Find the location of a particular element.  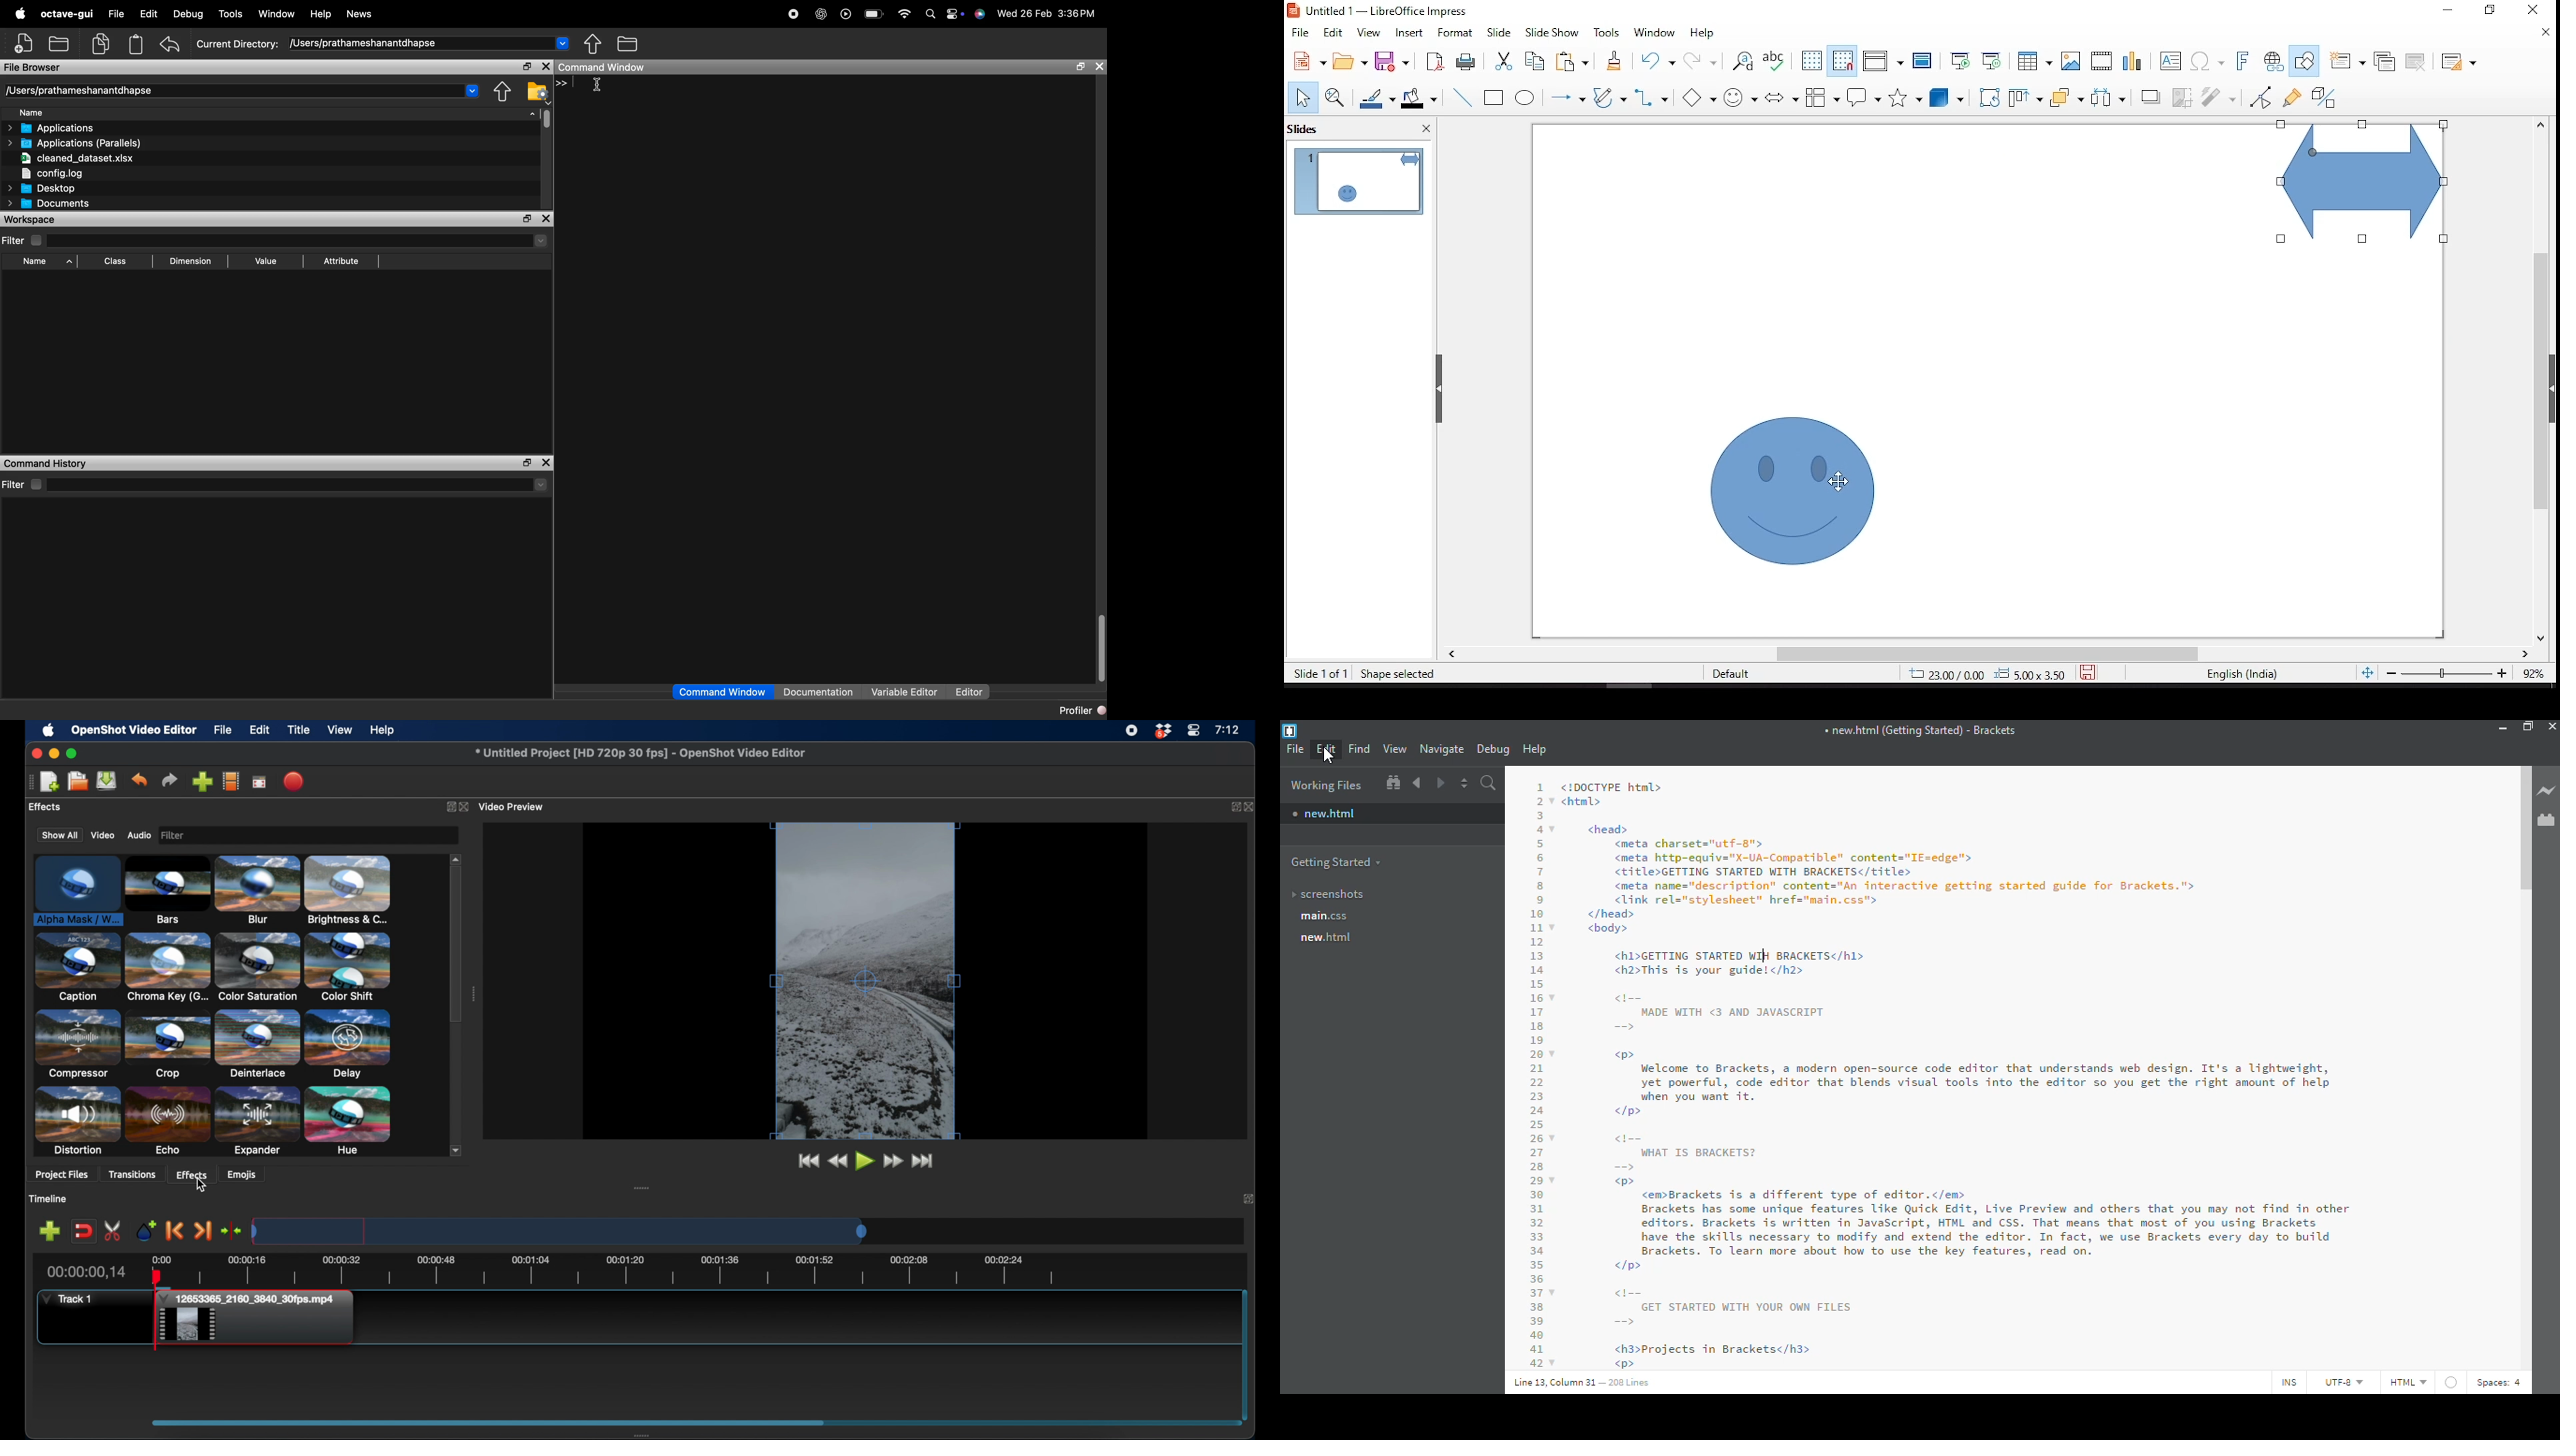

linter is located at coordinates (2452, 1382).